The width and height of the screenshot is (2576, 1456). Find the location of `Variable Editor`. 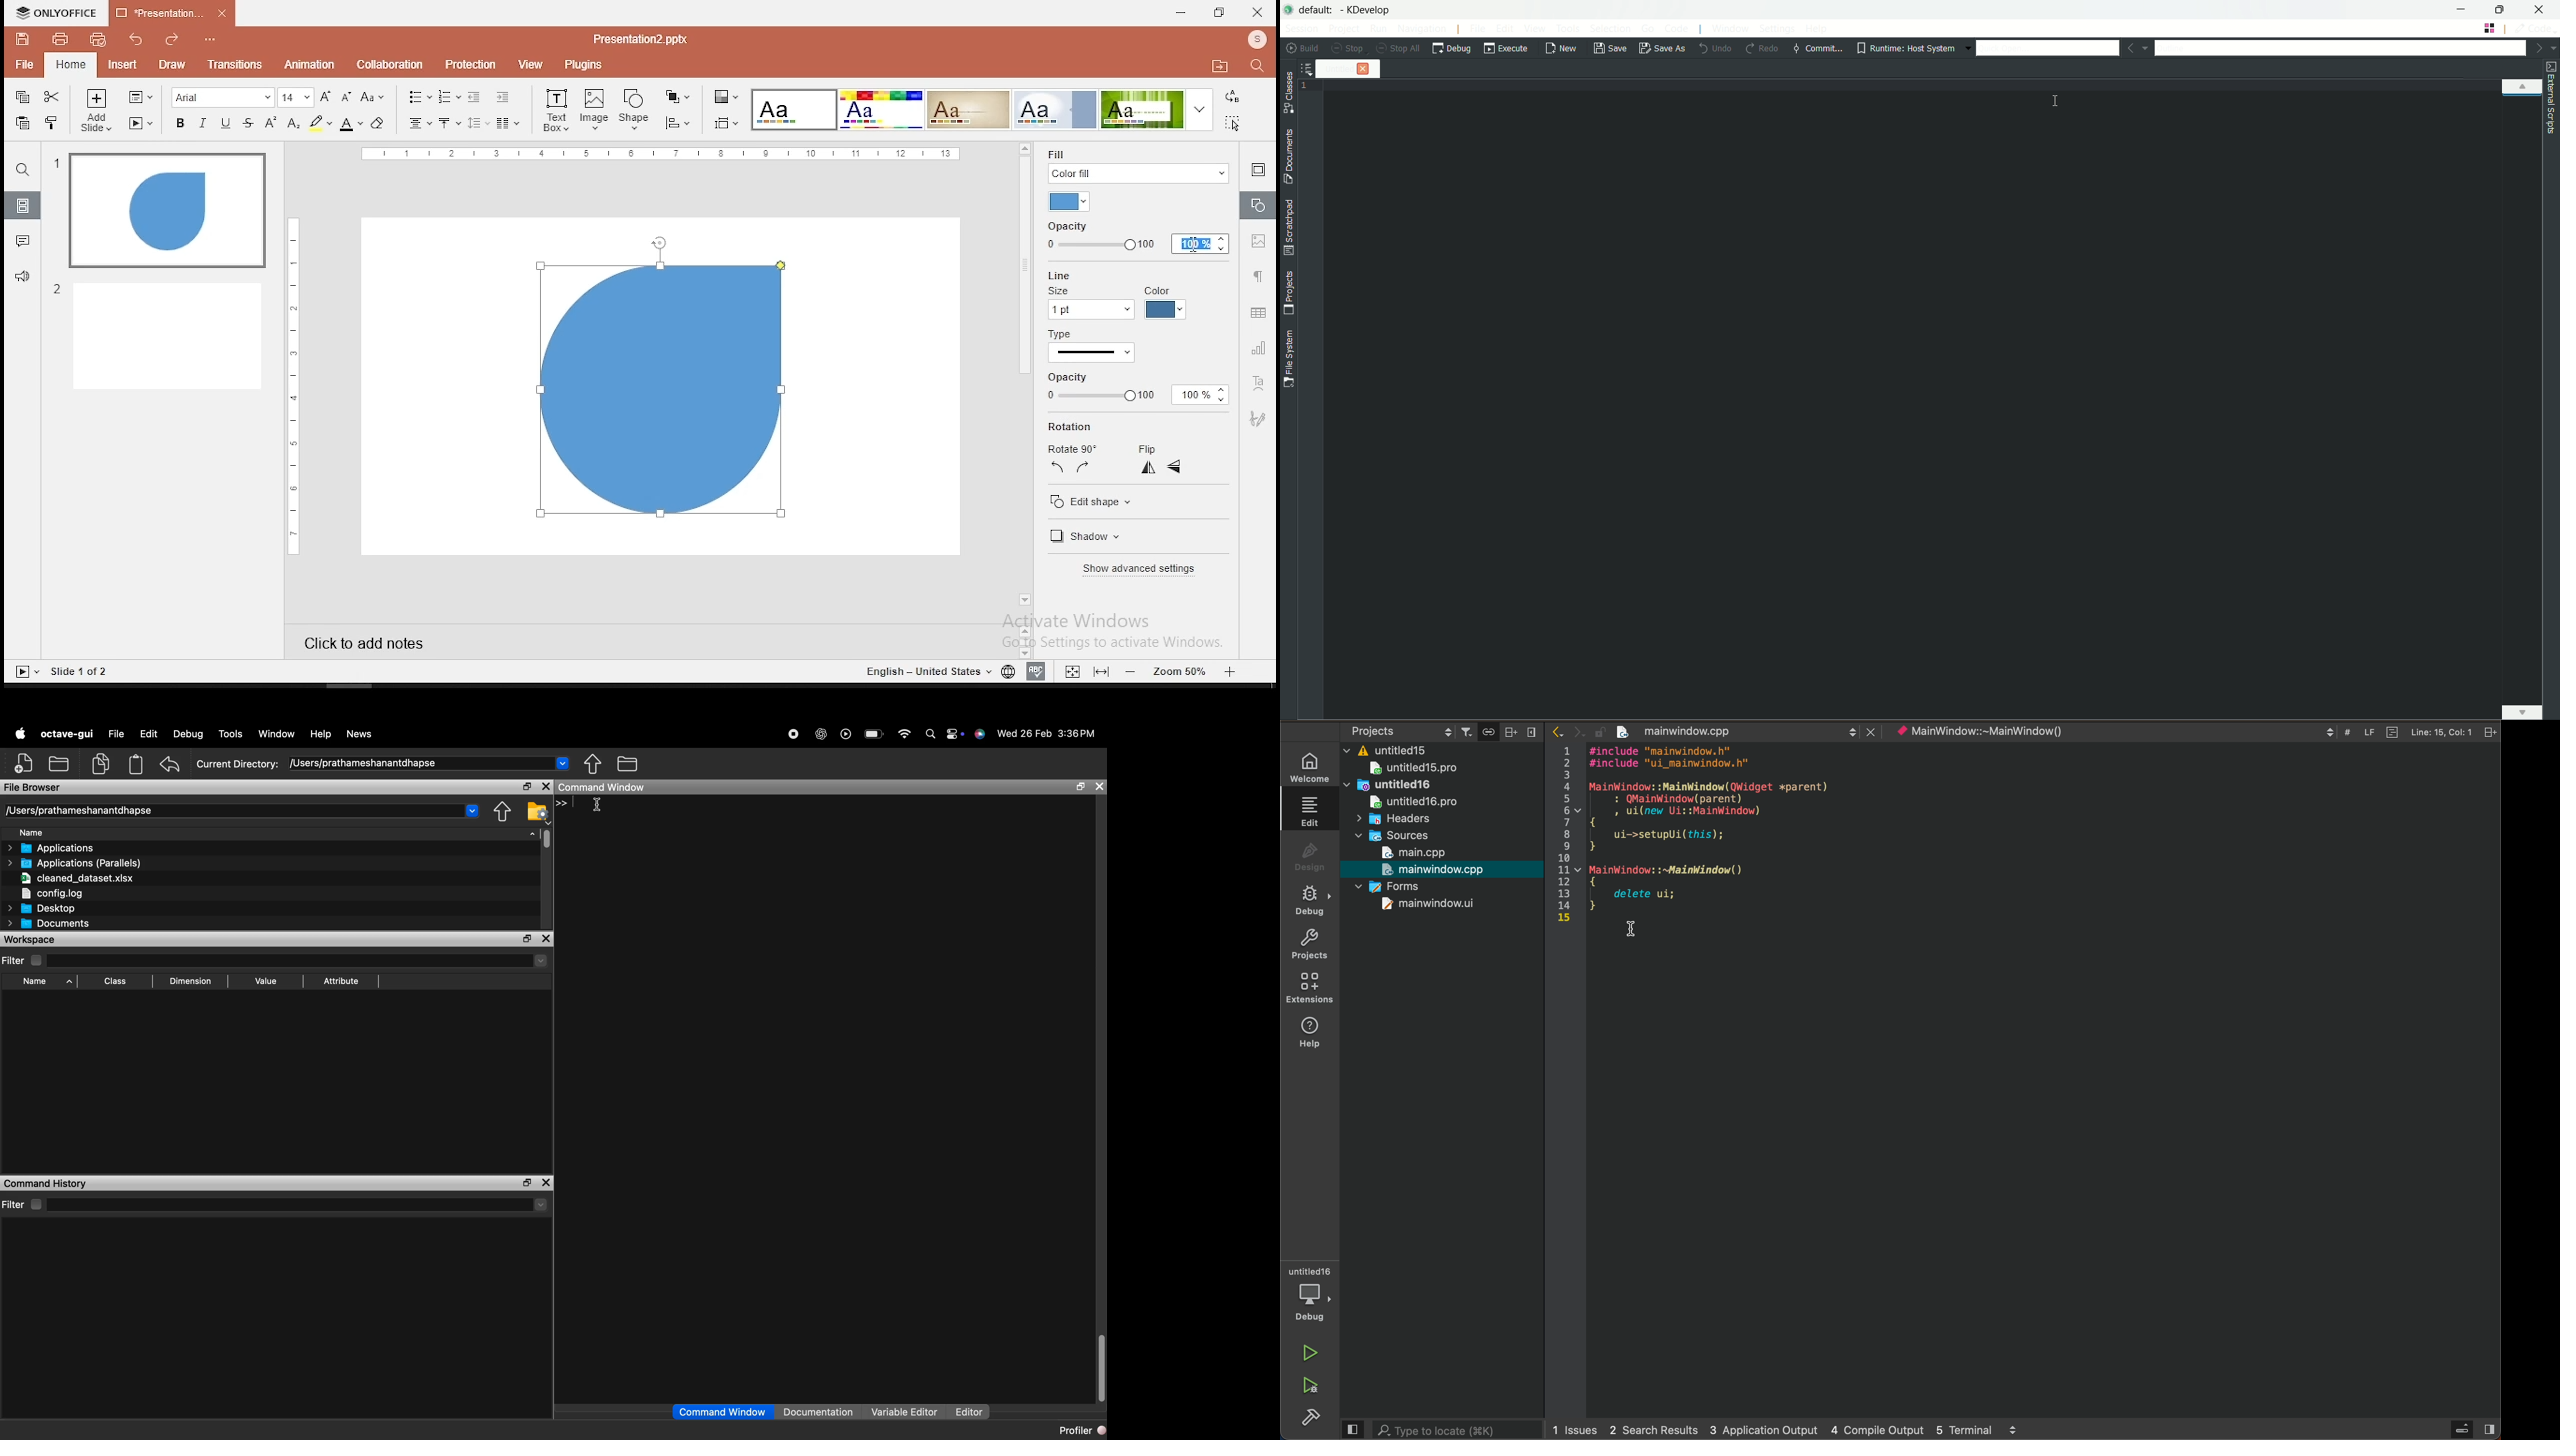

Variable Editor is located at coordinates (903, 1412).